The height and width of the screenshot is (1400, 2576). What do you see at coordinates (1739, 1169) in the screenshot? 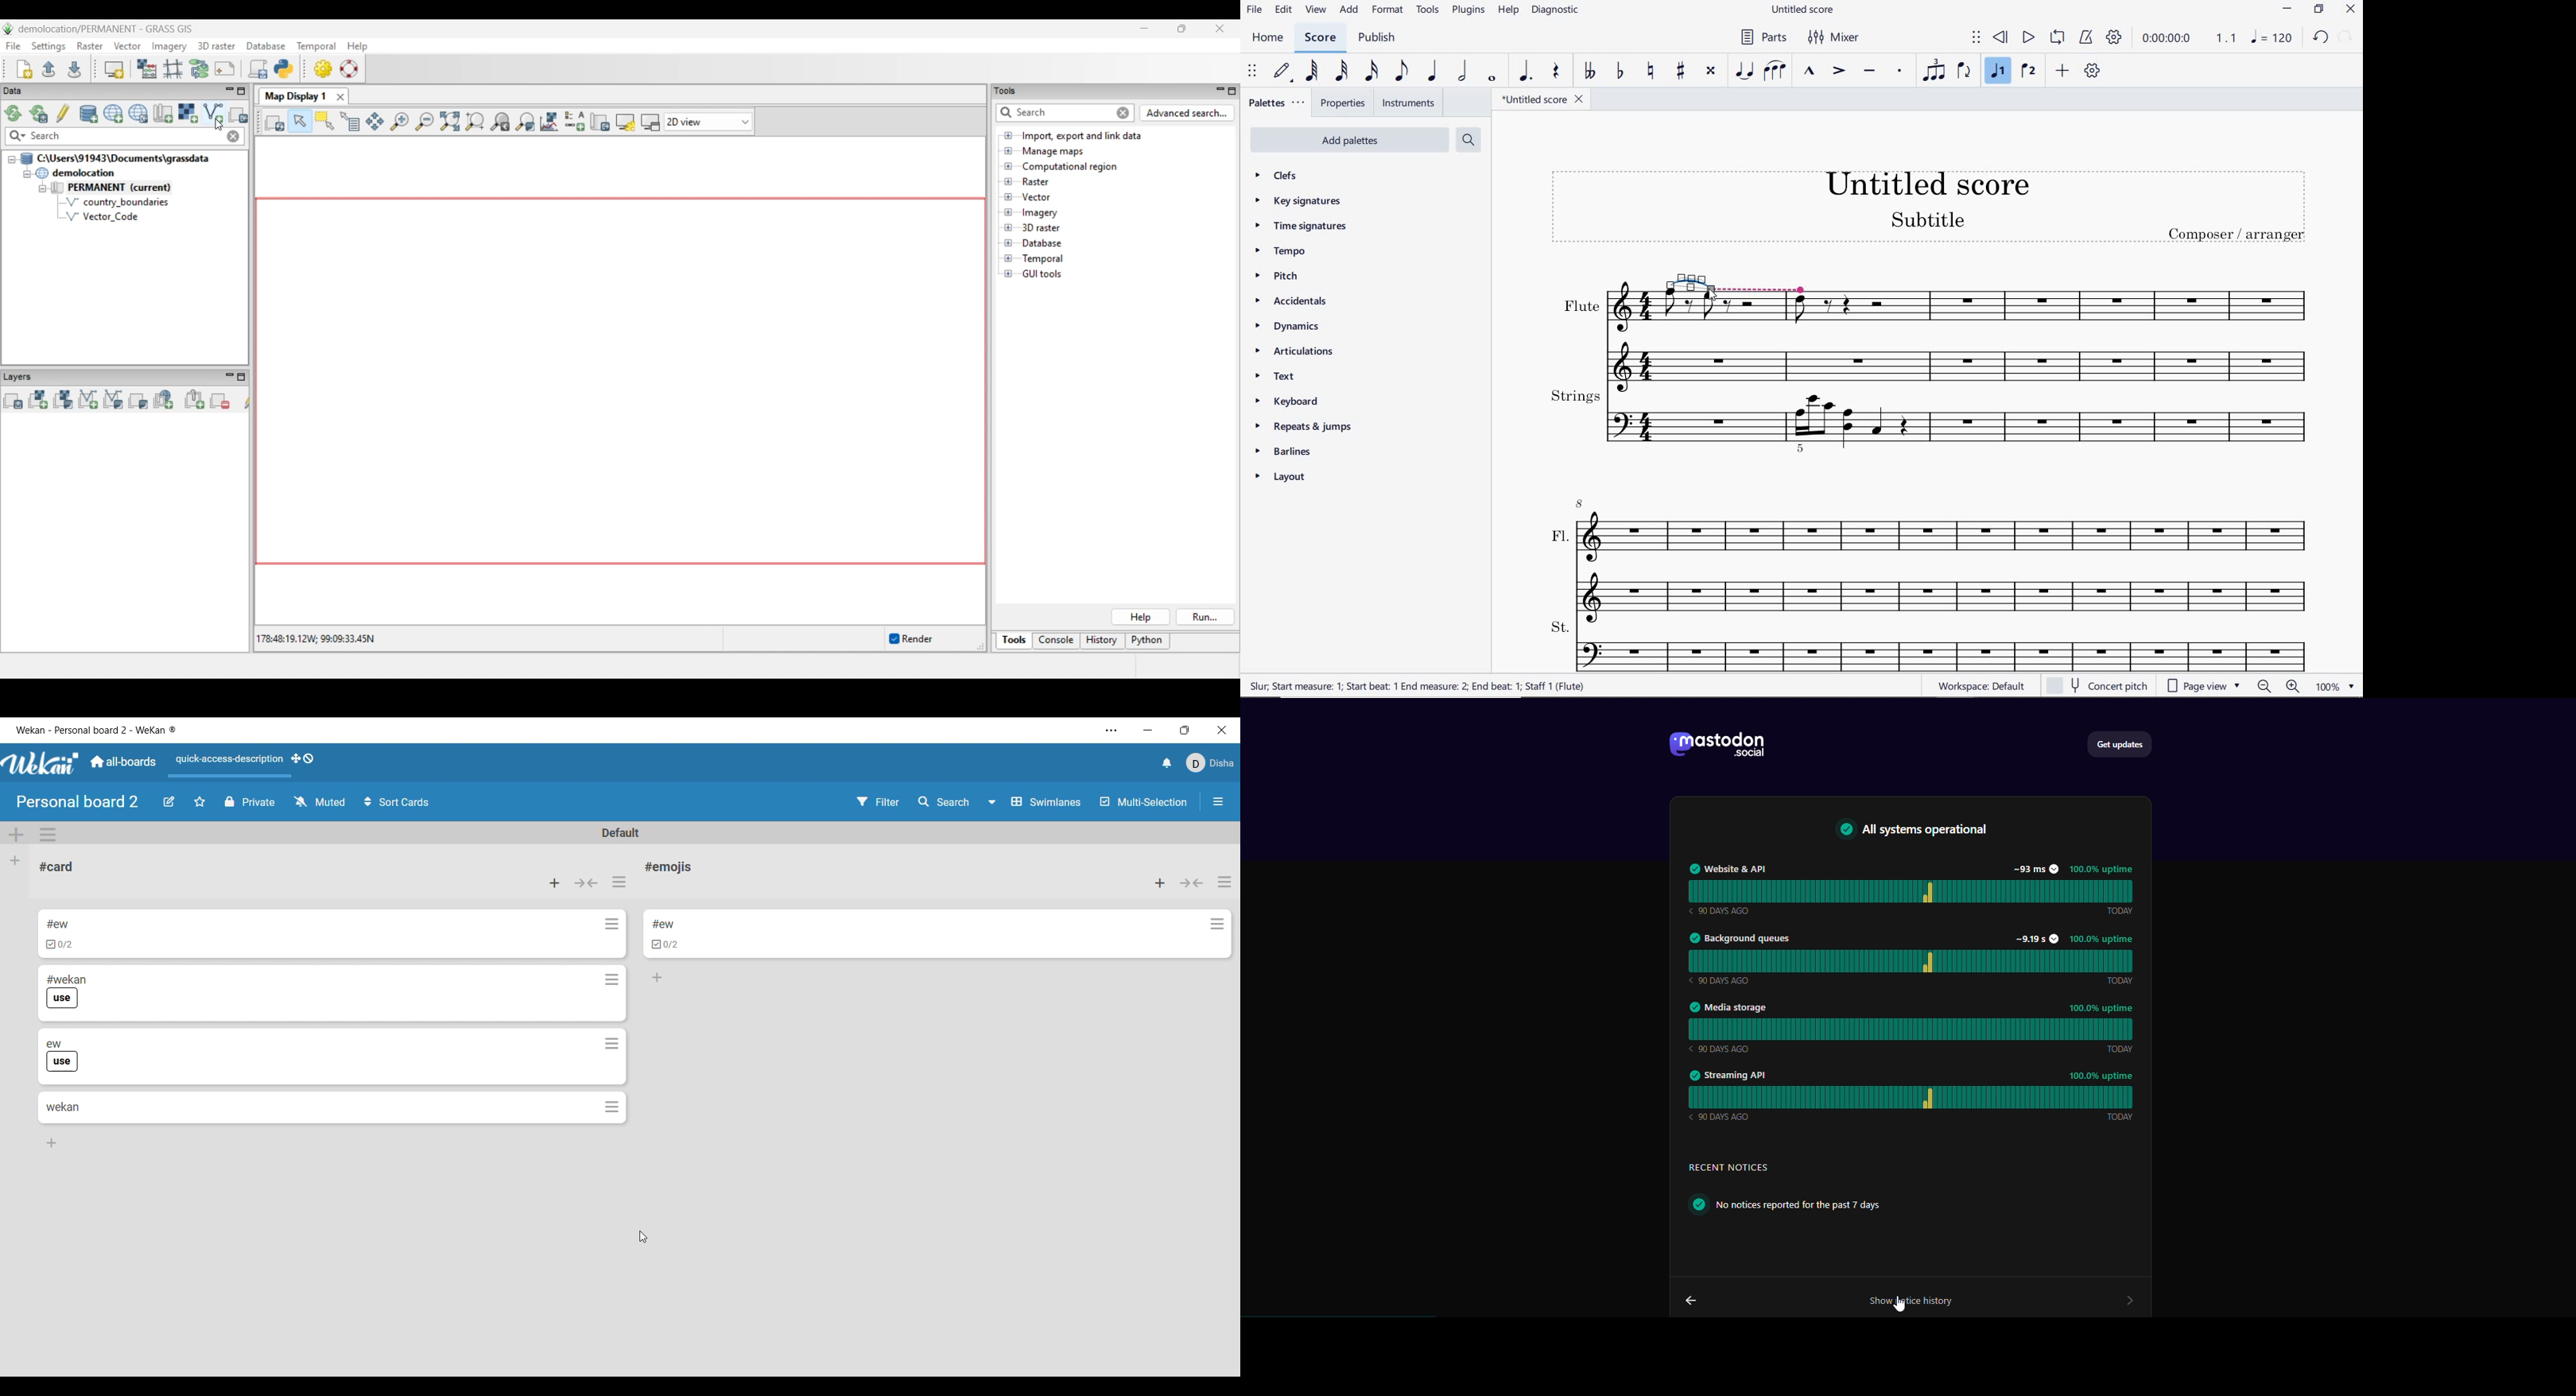
I see `recent notices` at bounding box center [1739, 1169].